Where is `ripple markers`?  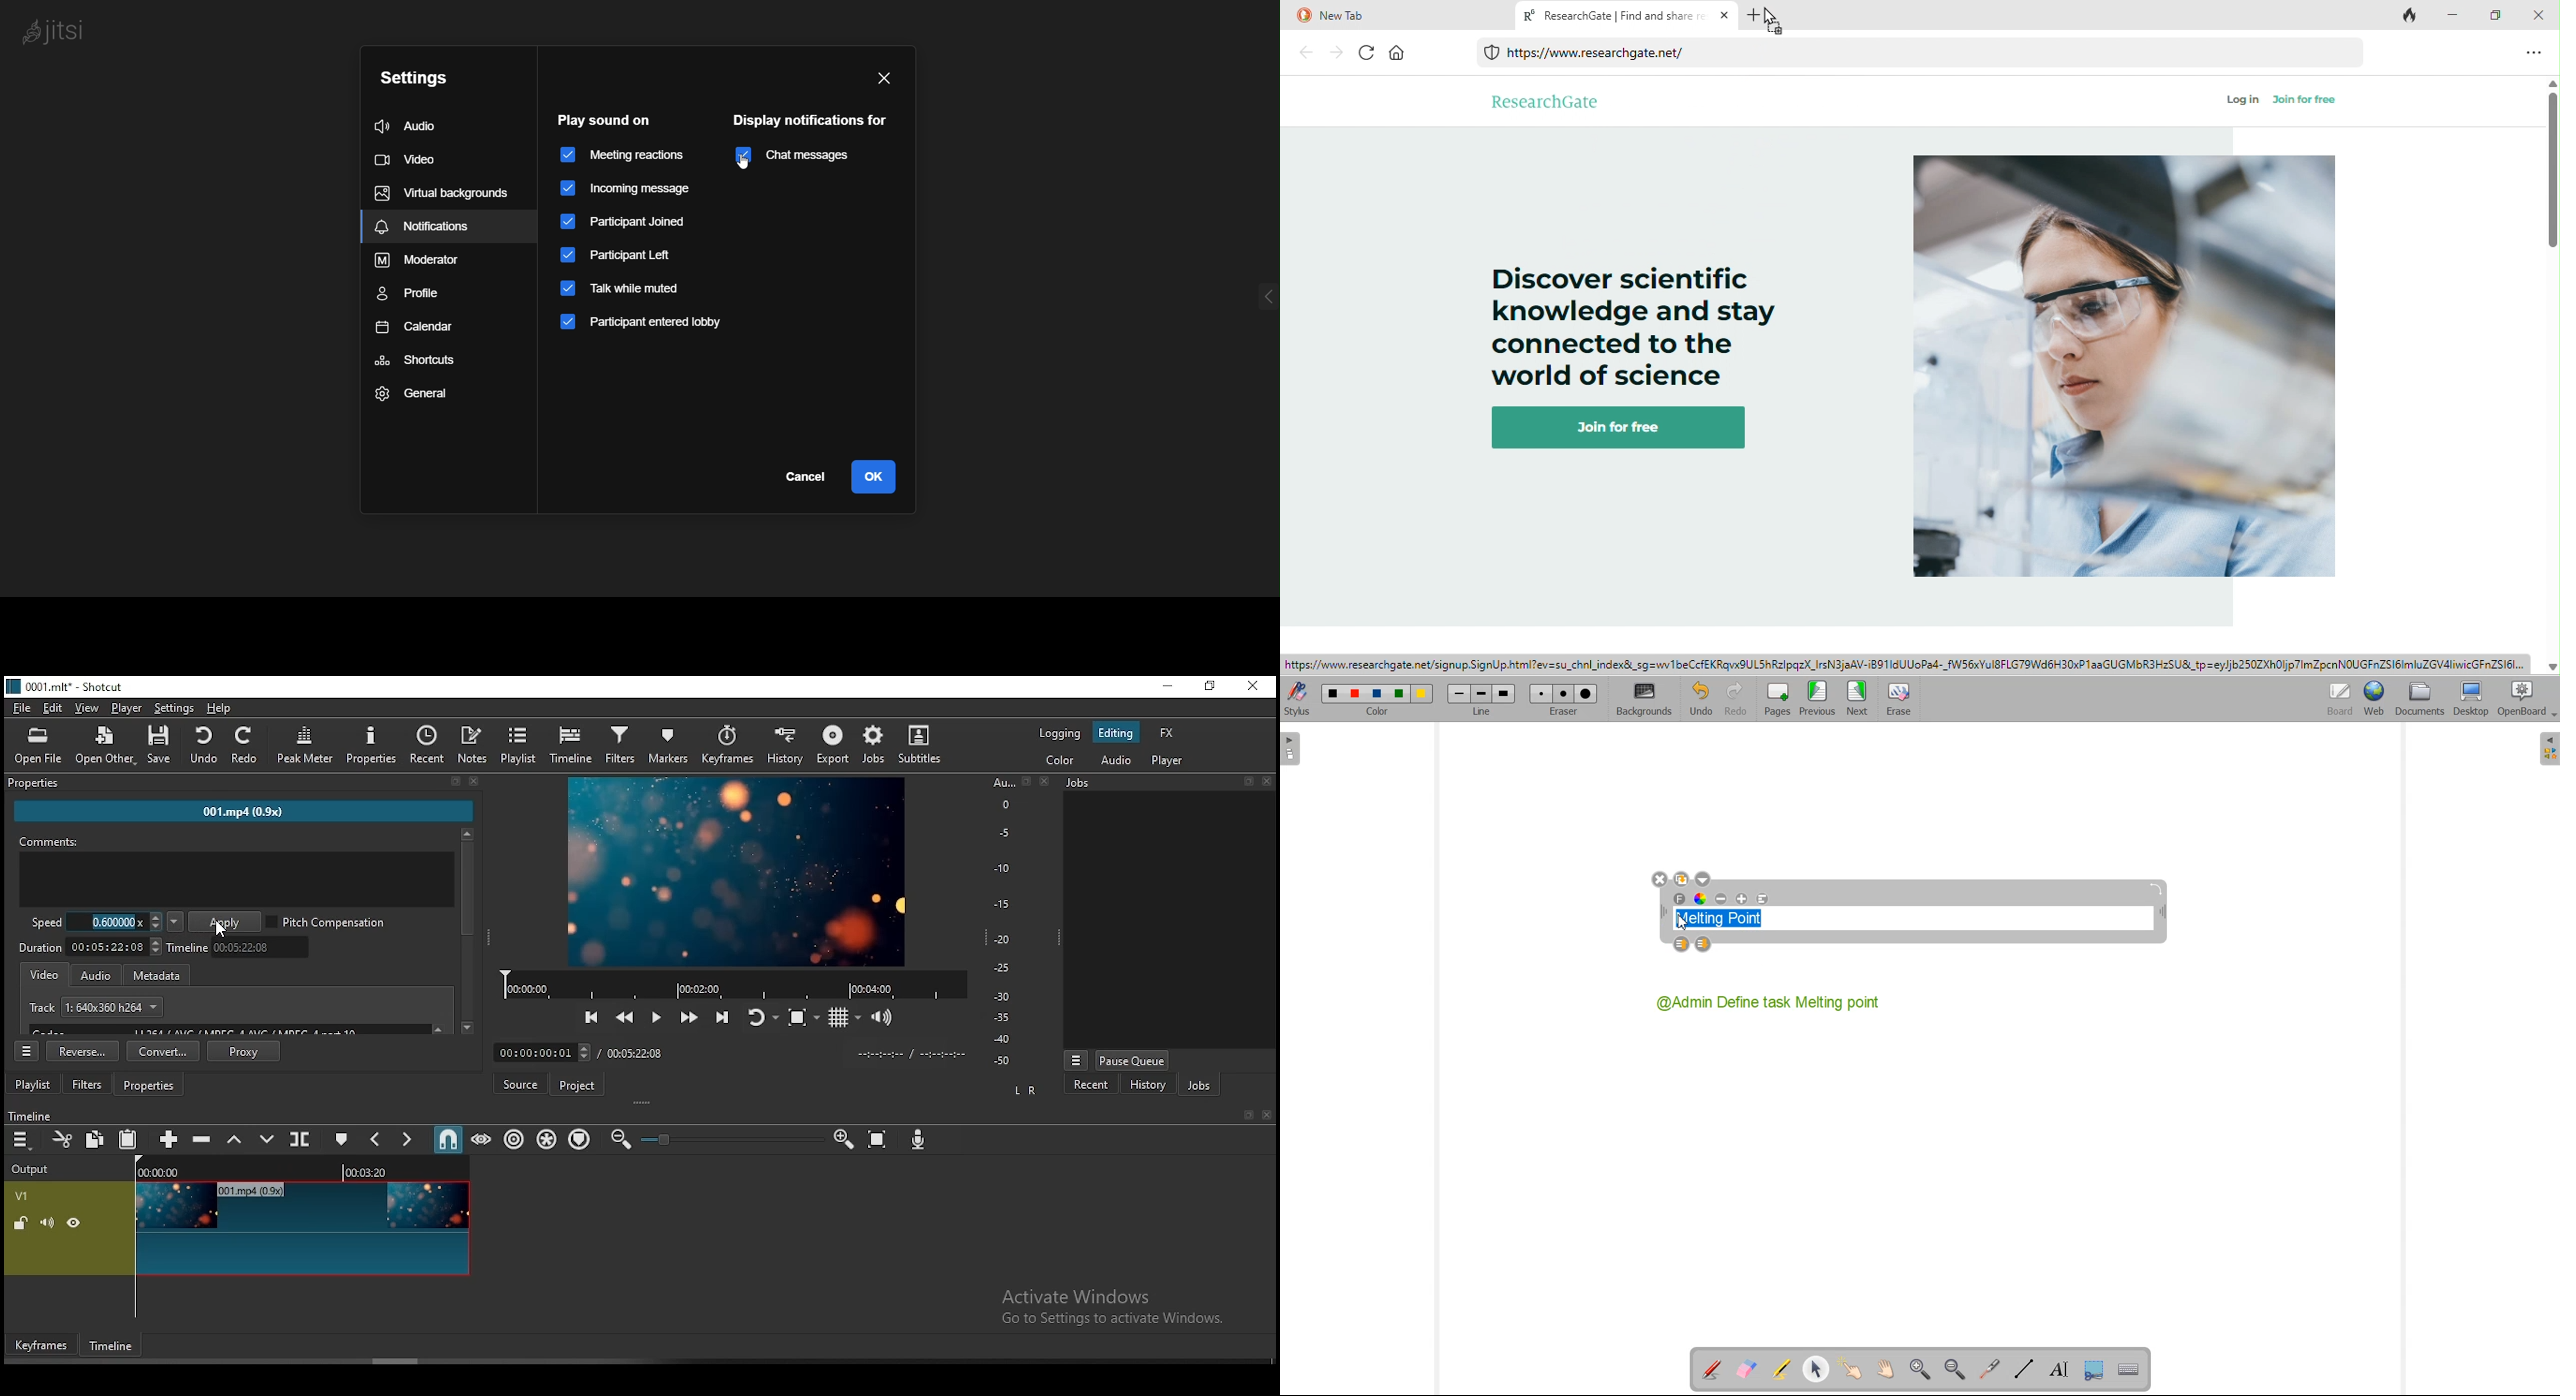 ripple markers is located at coordinates (580, 1138).